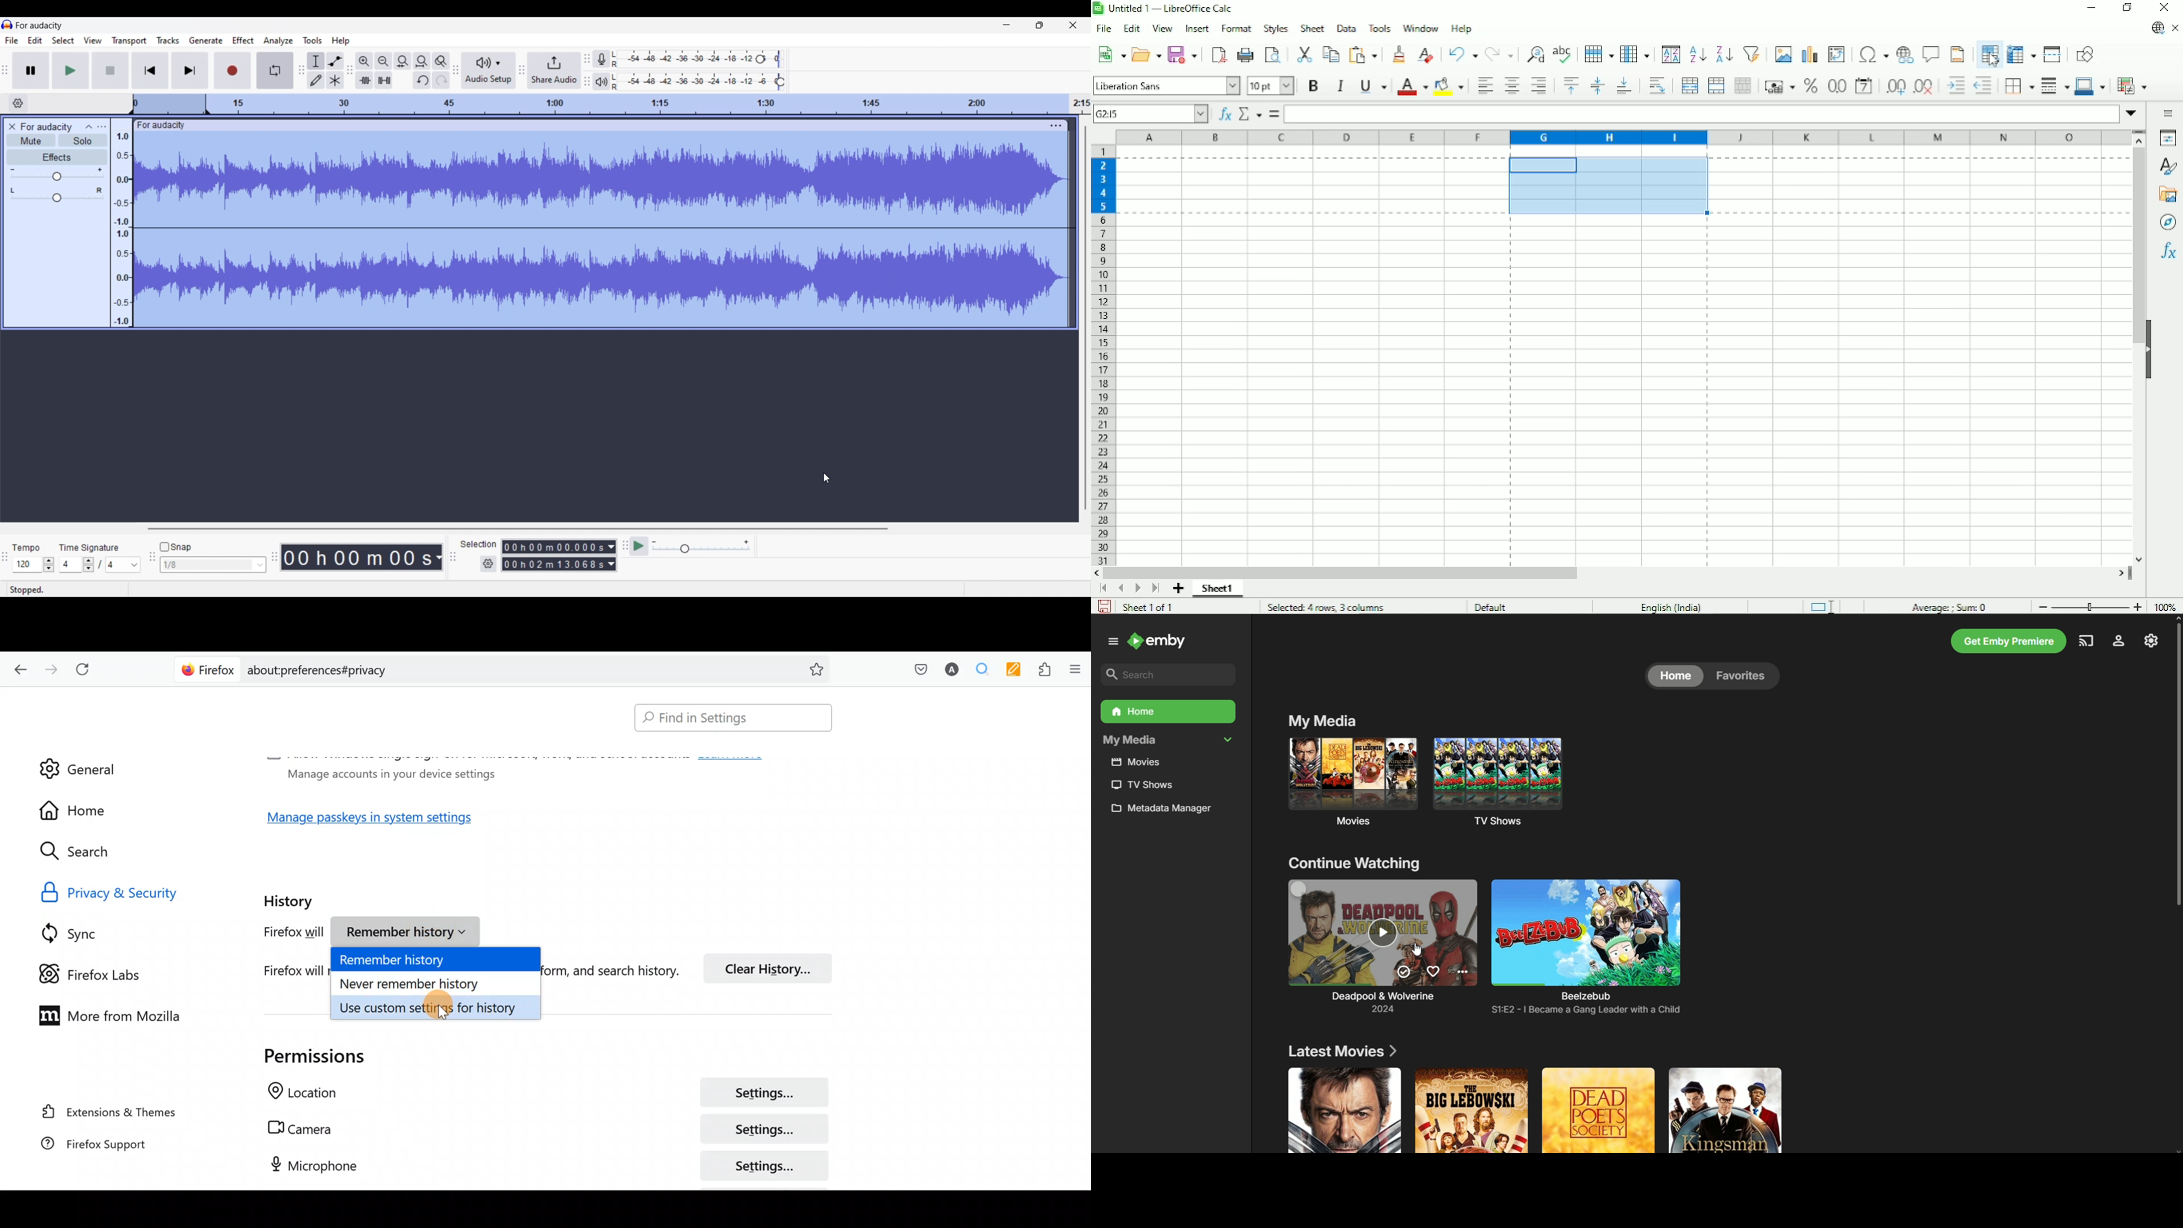 The image size is (2184, 1232). I want to click on Close interface, so click(1073, 25).